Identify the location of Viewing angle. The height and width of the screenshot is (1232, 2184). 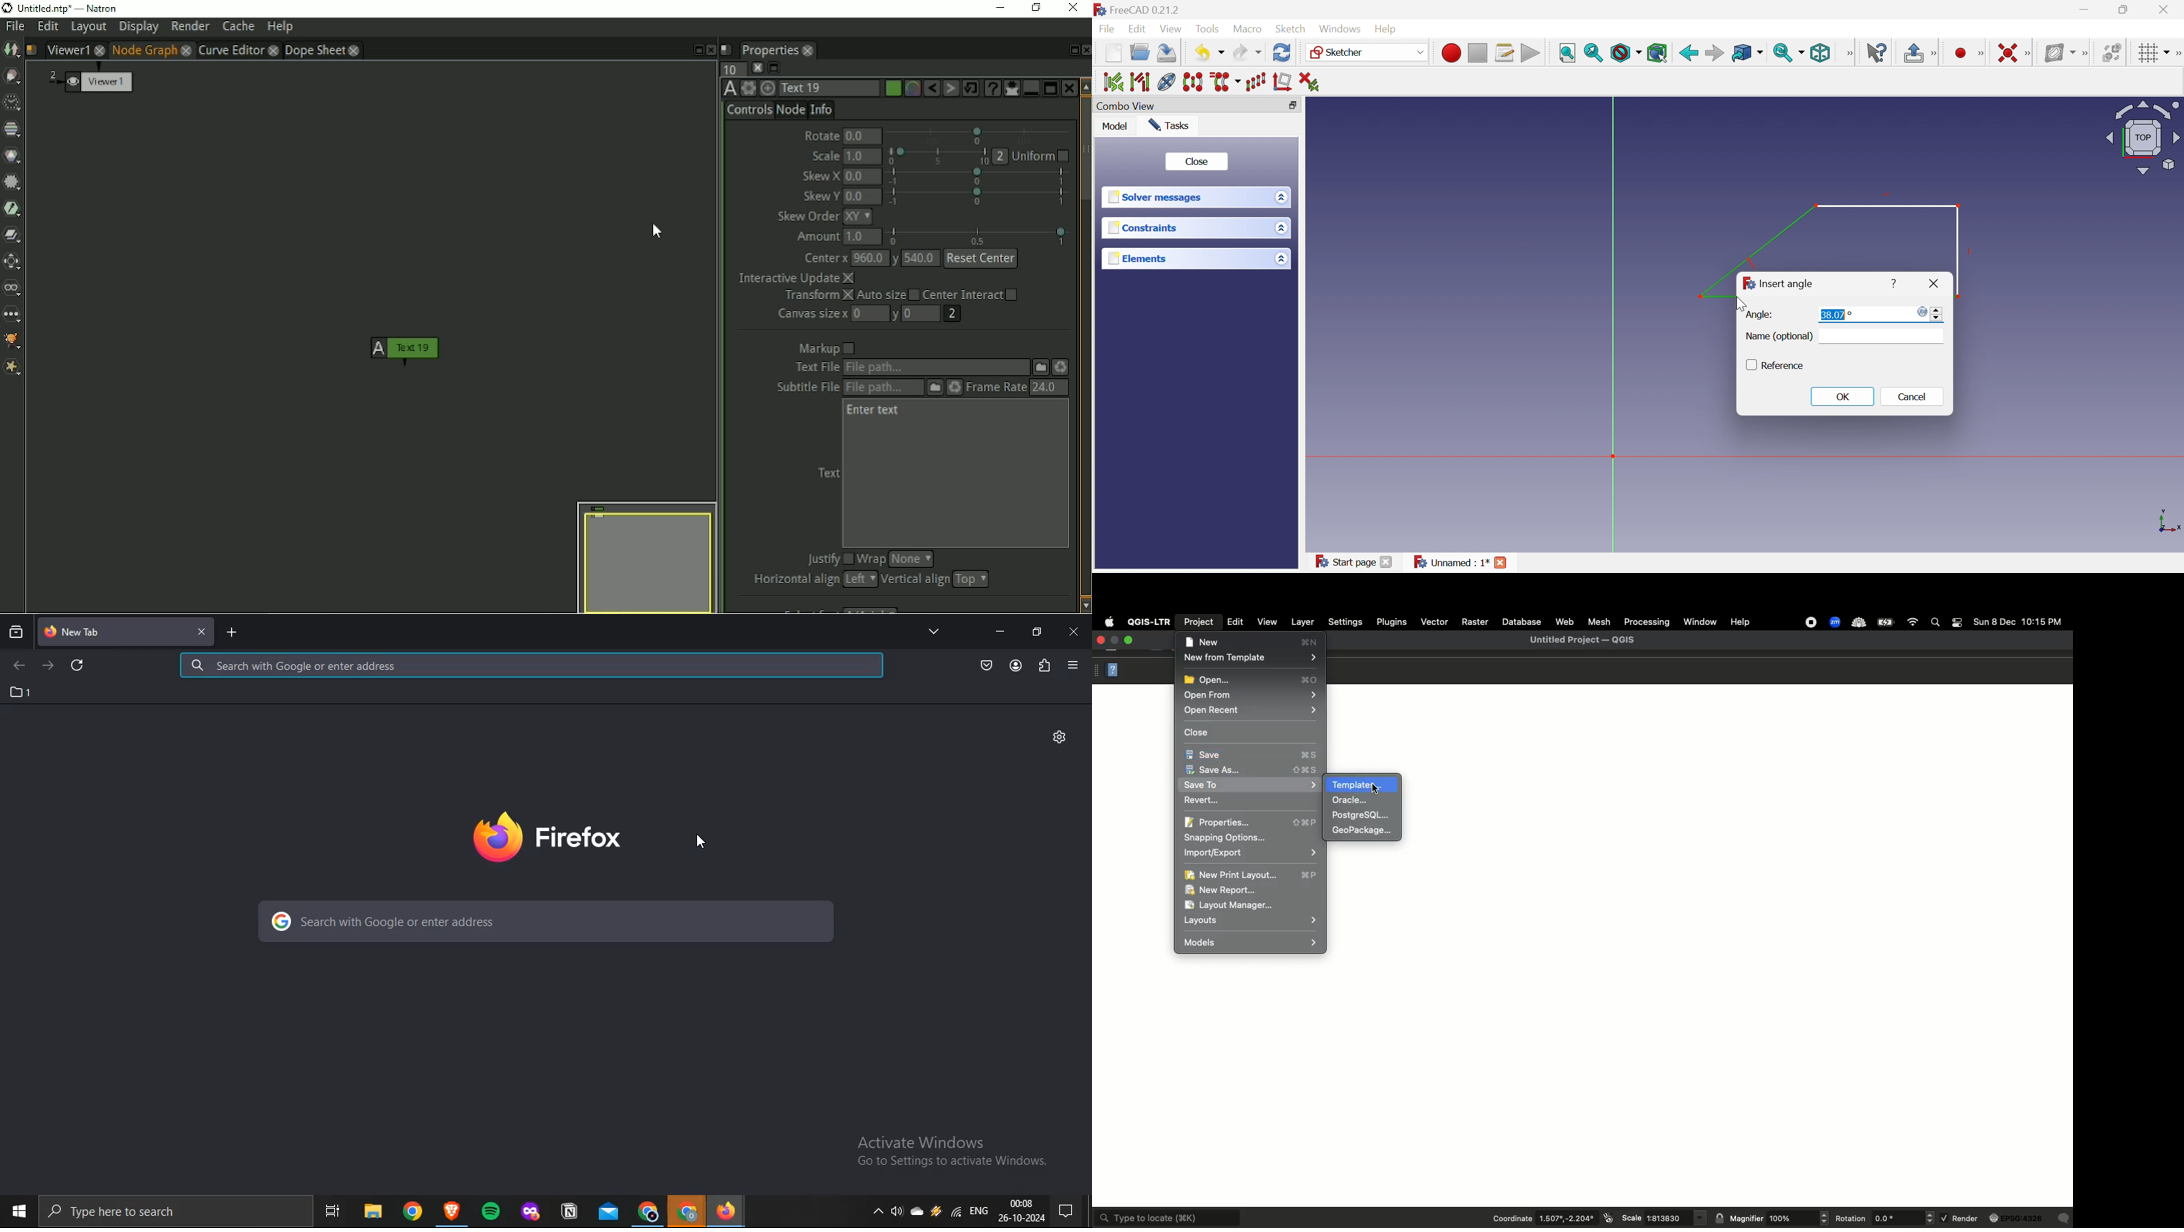
(2143, 136).